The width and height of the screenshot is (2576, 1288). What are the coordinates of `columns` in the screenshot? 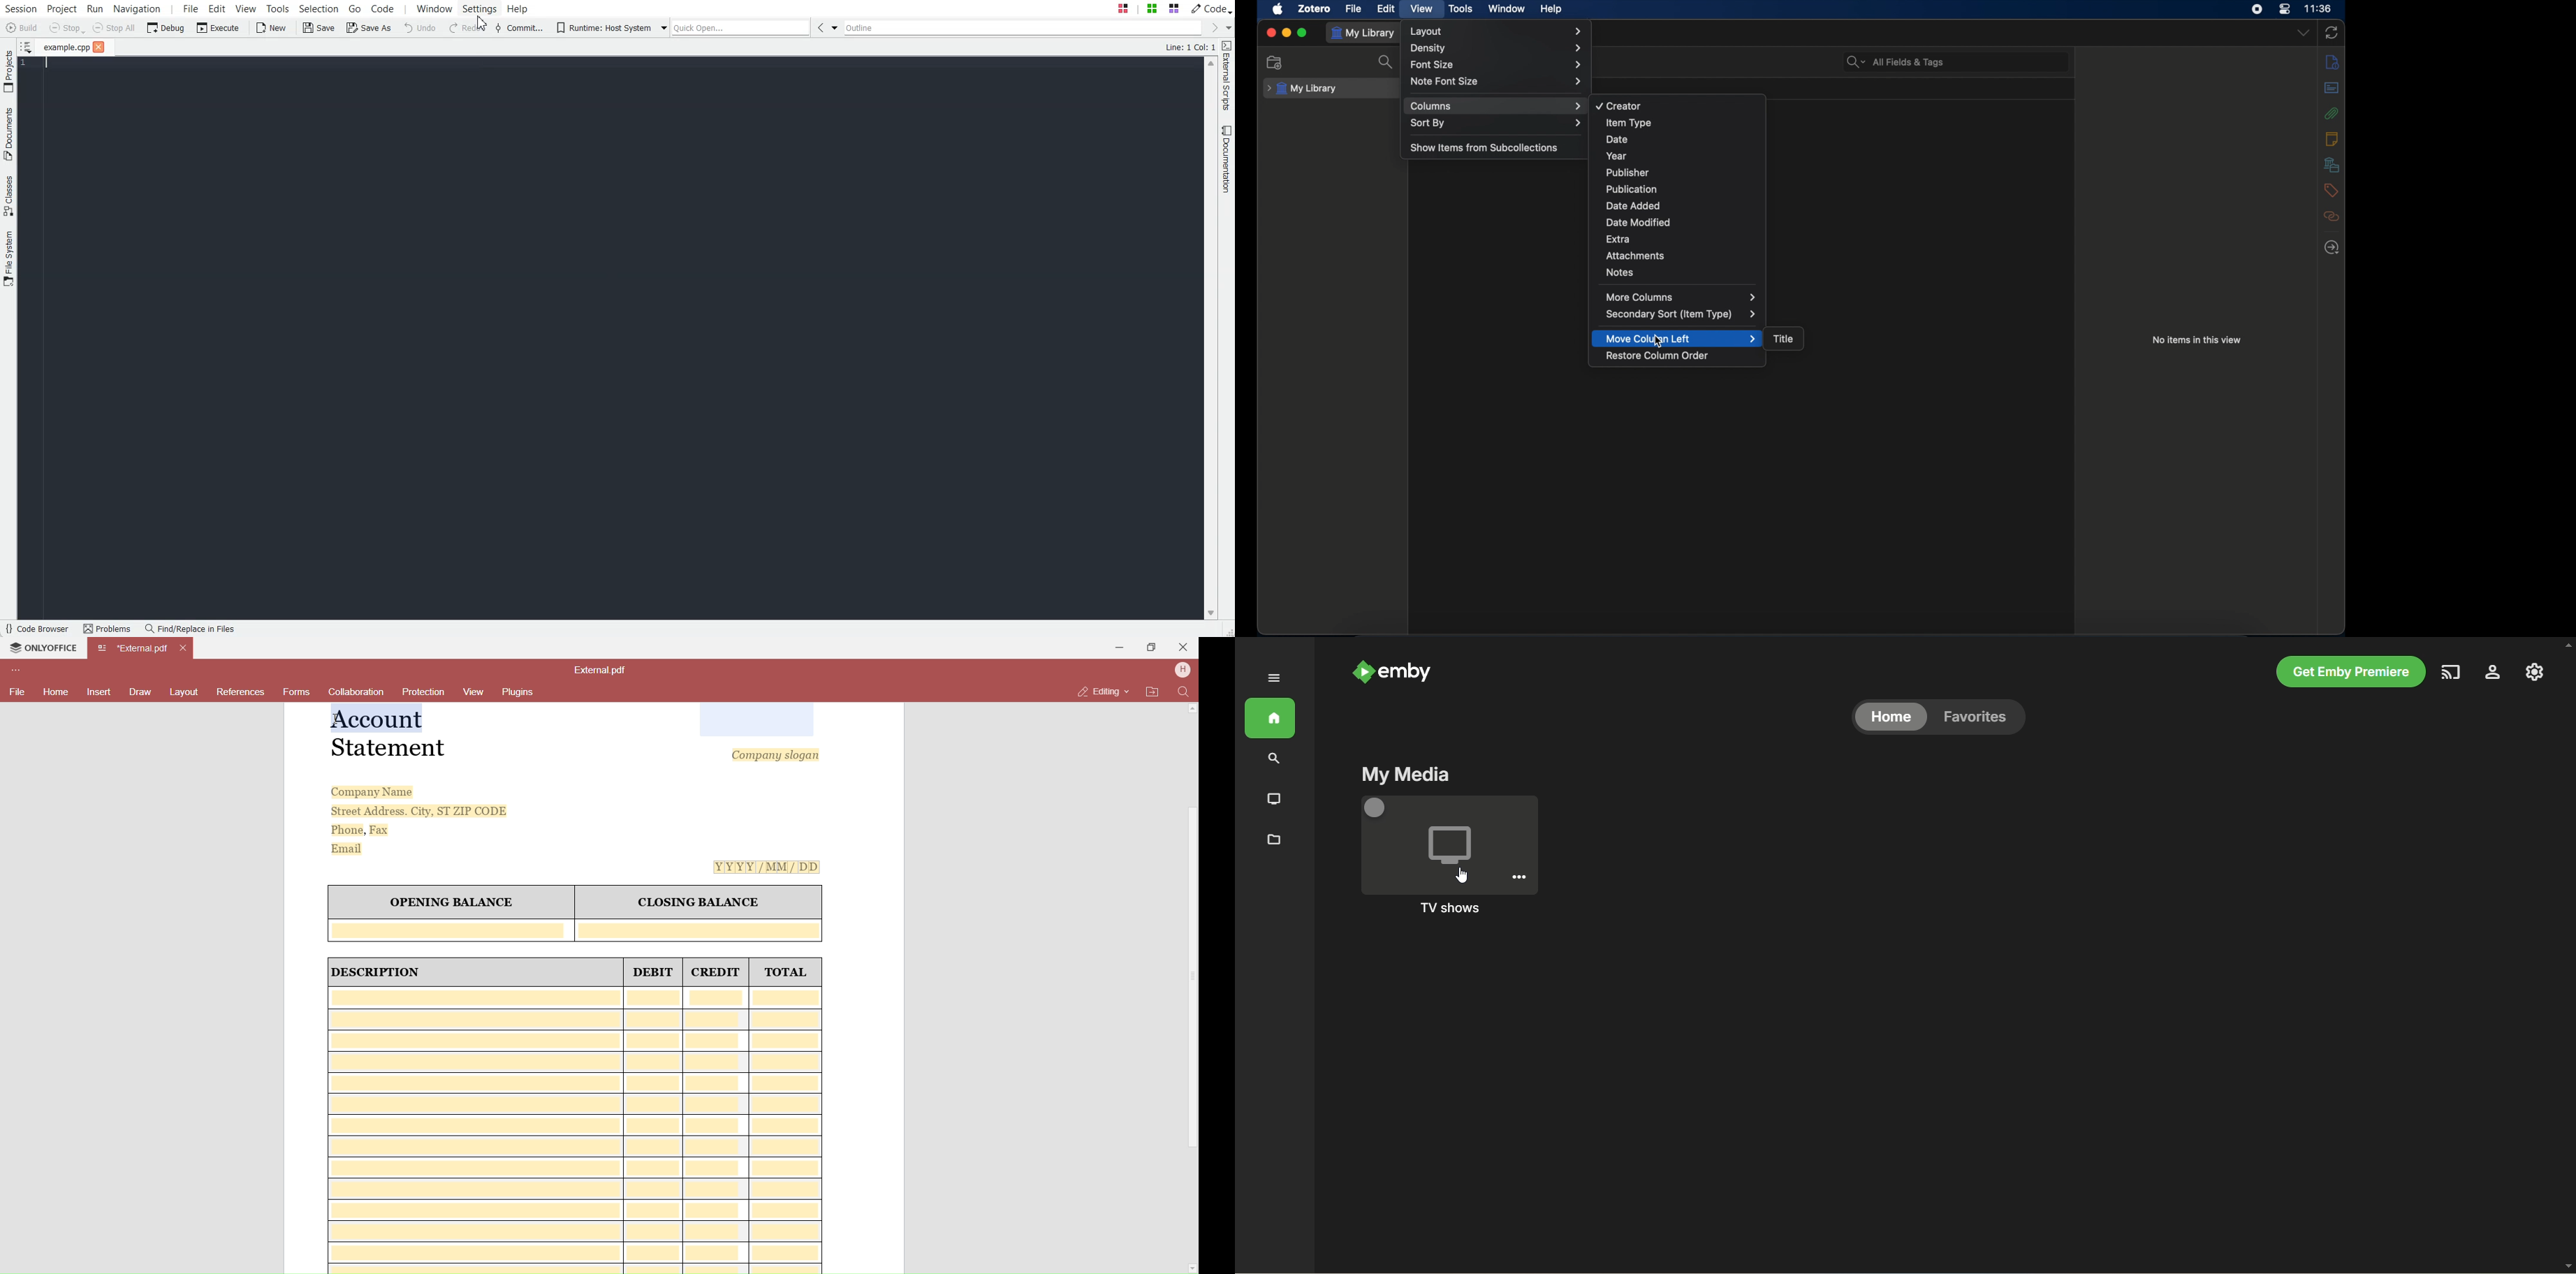 It's located at (1497, 106).